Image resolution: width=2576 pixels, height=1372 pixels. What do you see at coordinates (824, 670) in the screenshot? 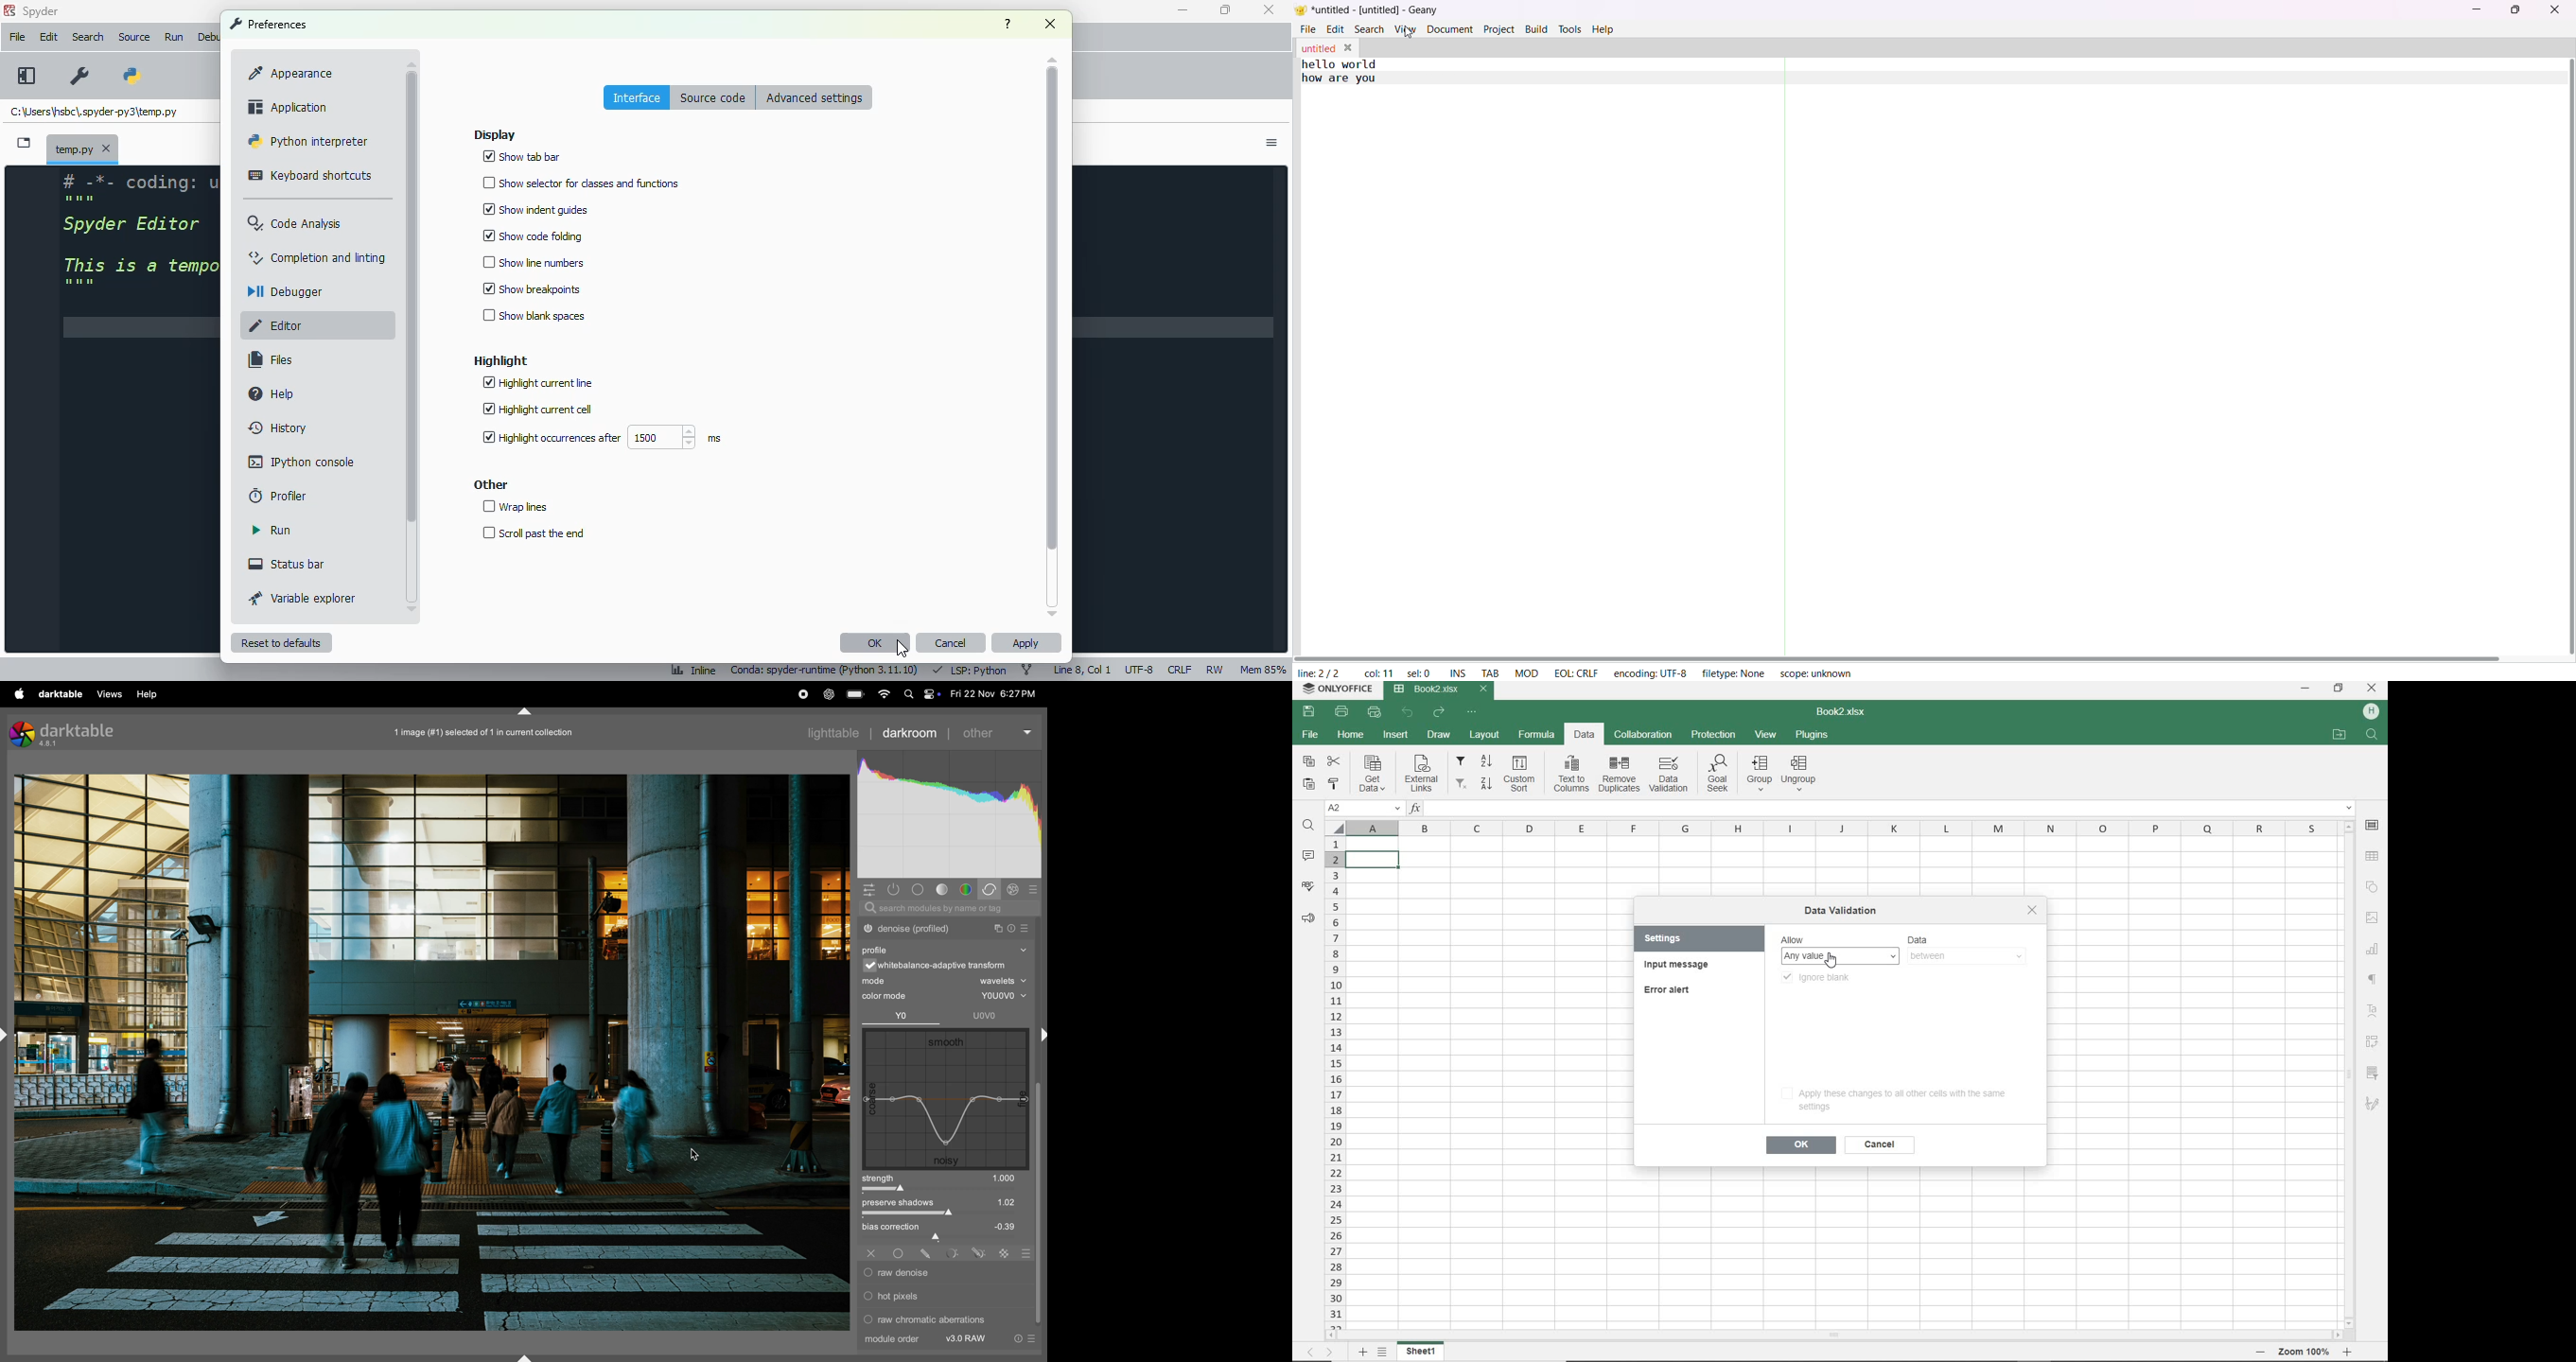
I see `conda: spyder-runtime (python 3. 11. 10)` at bounding box center [824, 670].